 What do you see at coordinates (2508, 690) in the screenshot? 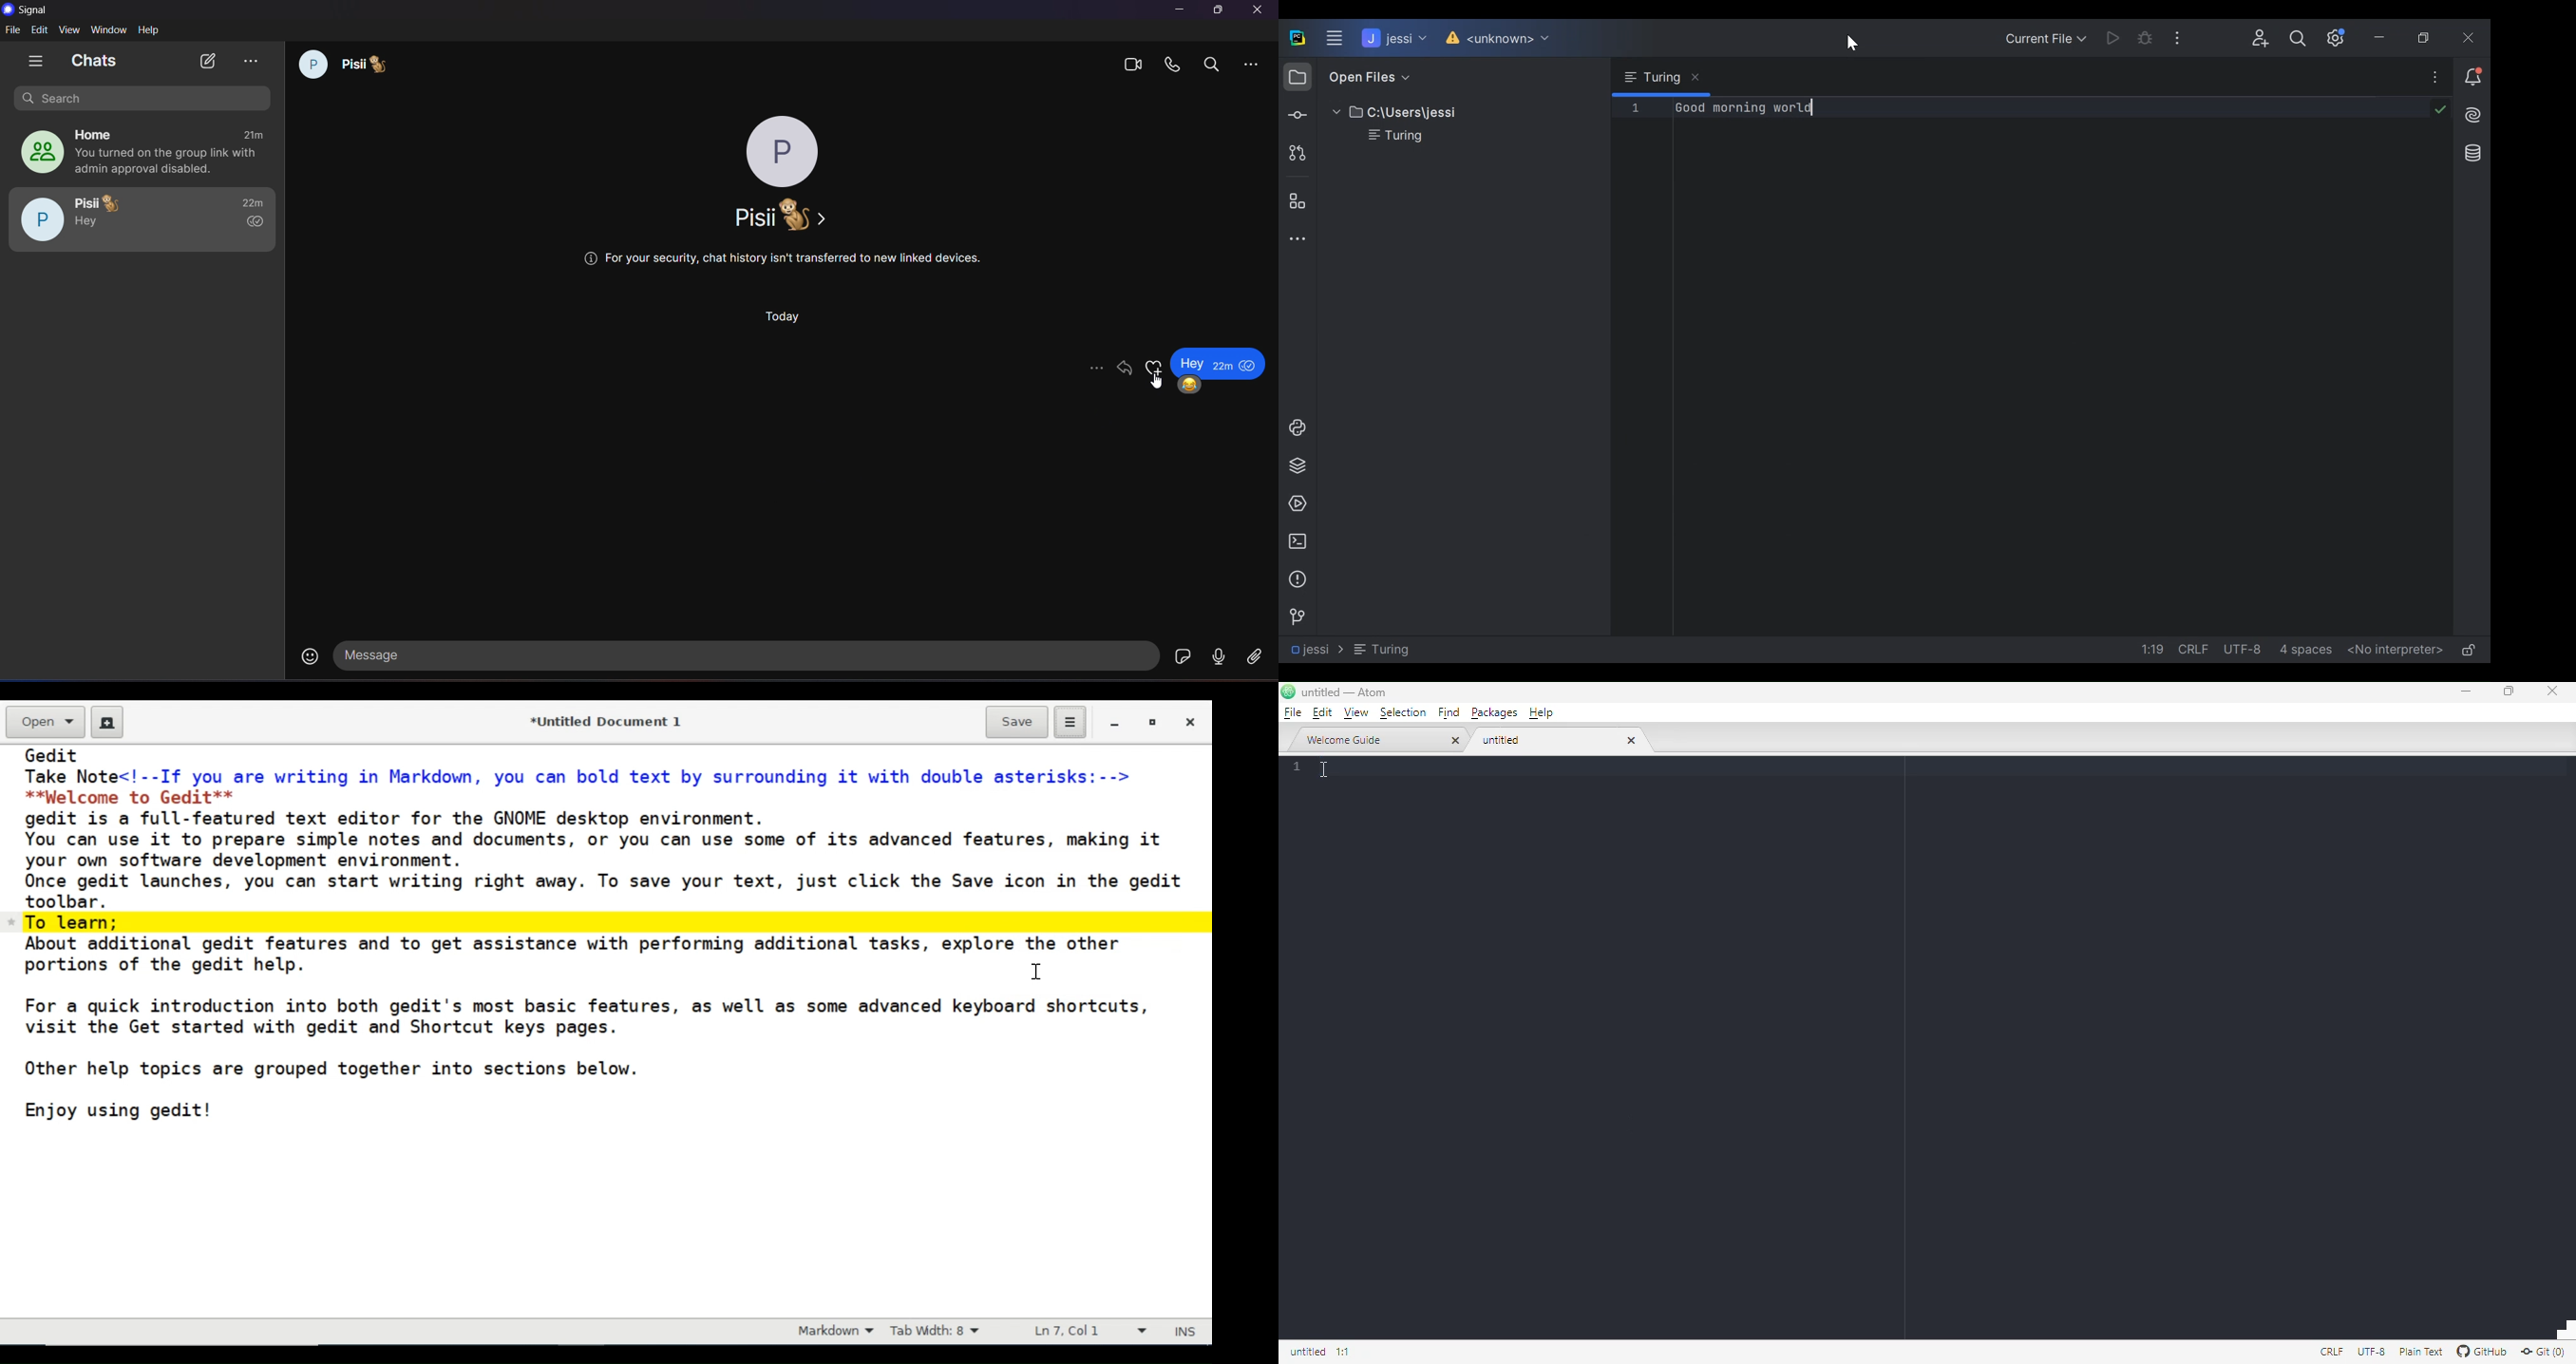
I see `maximize` at bounding box center [2508, 690].